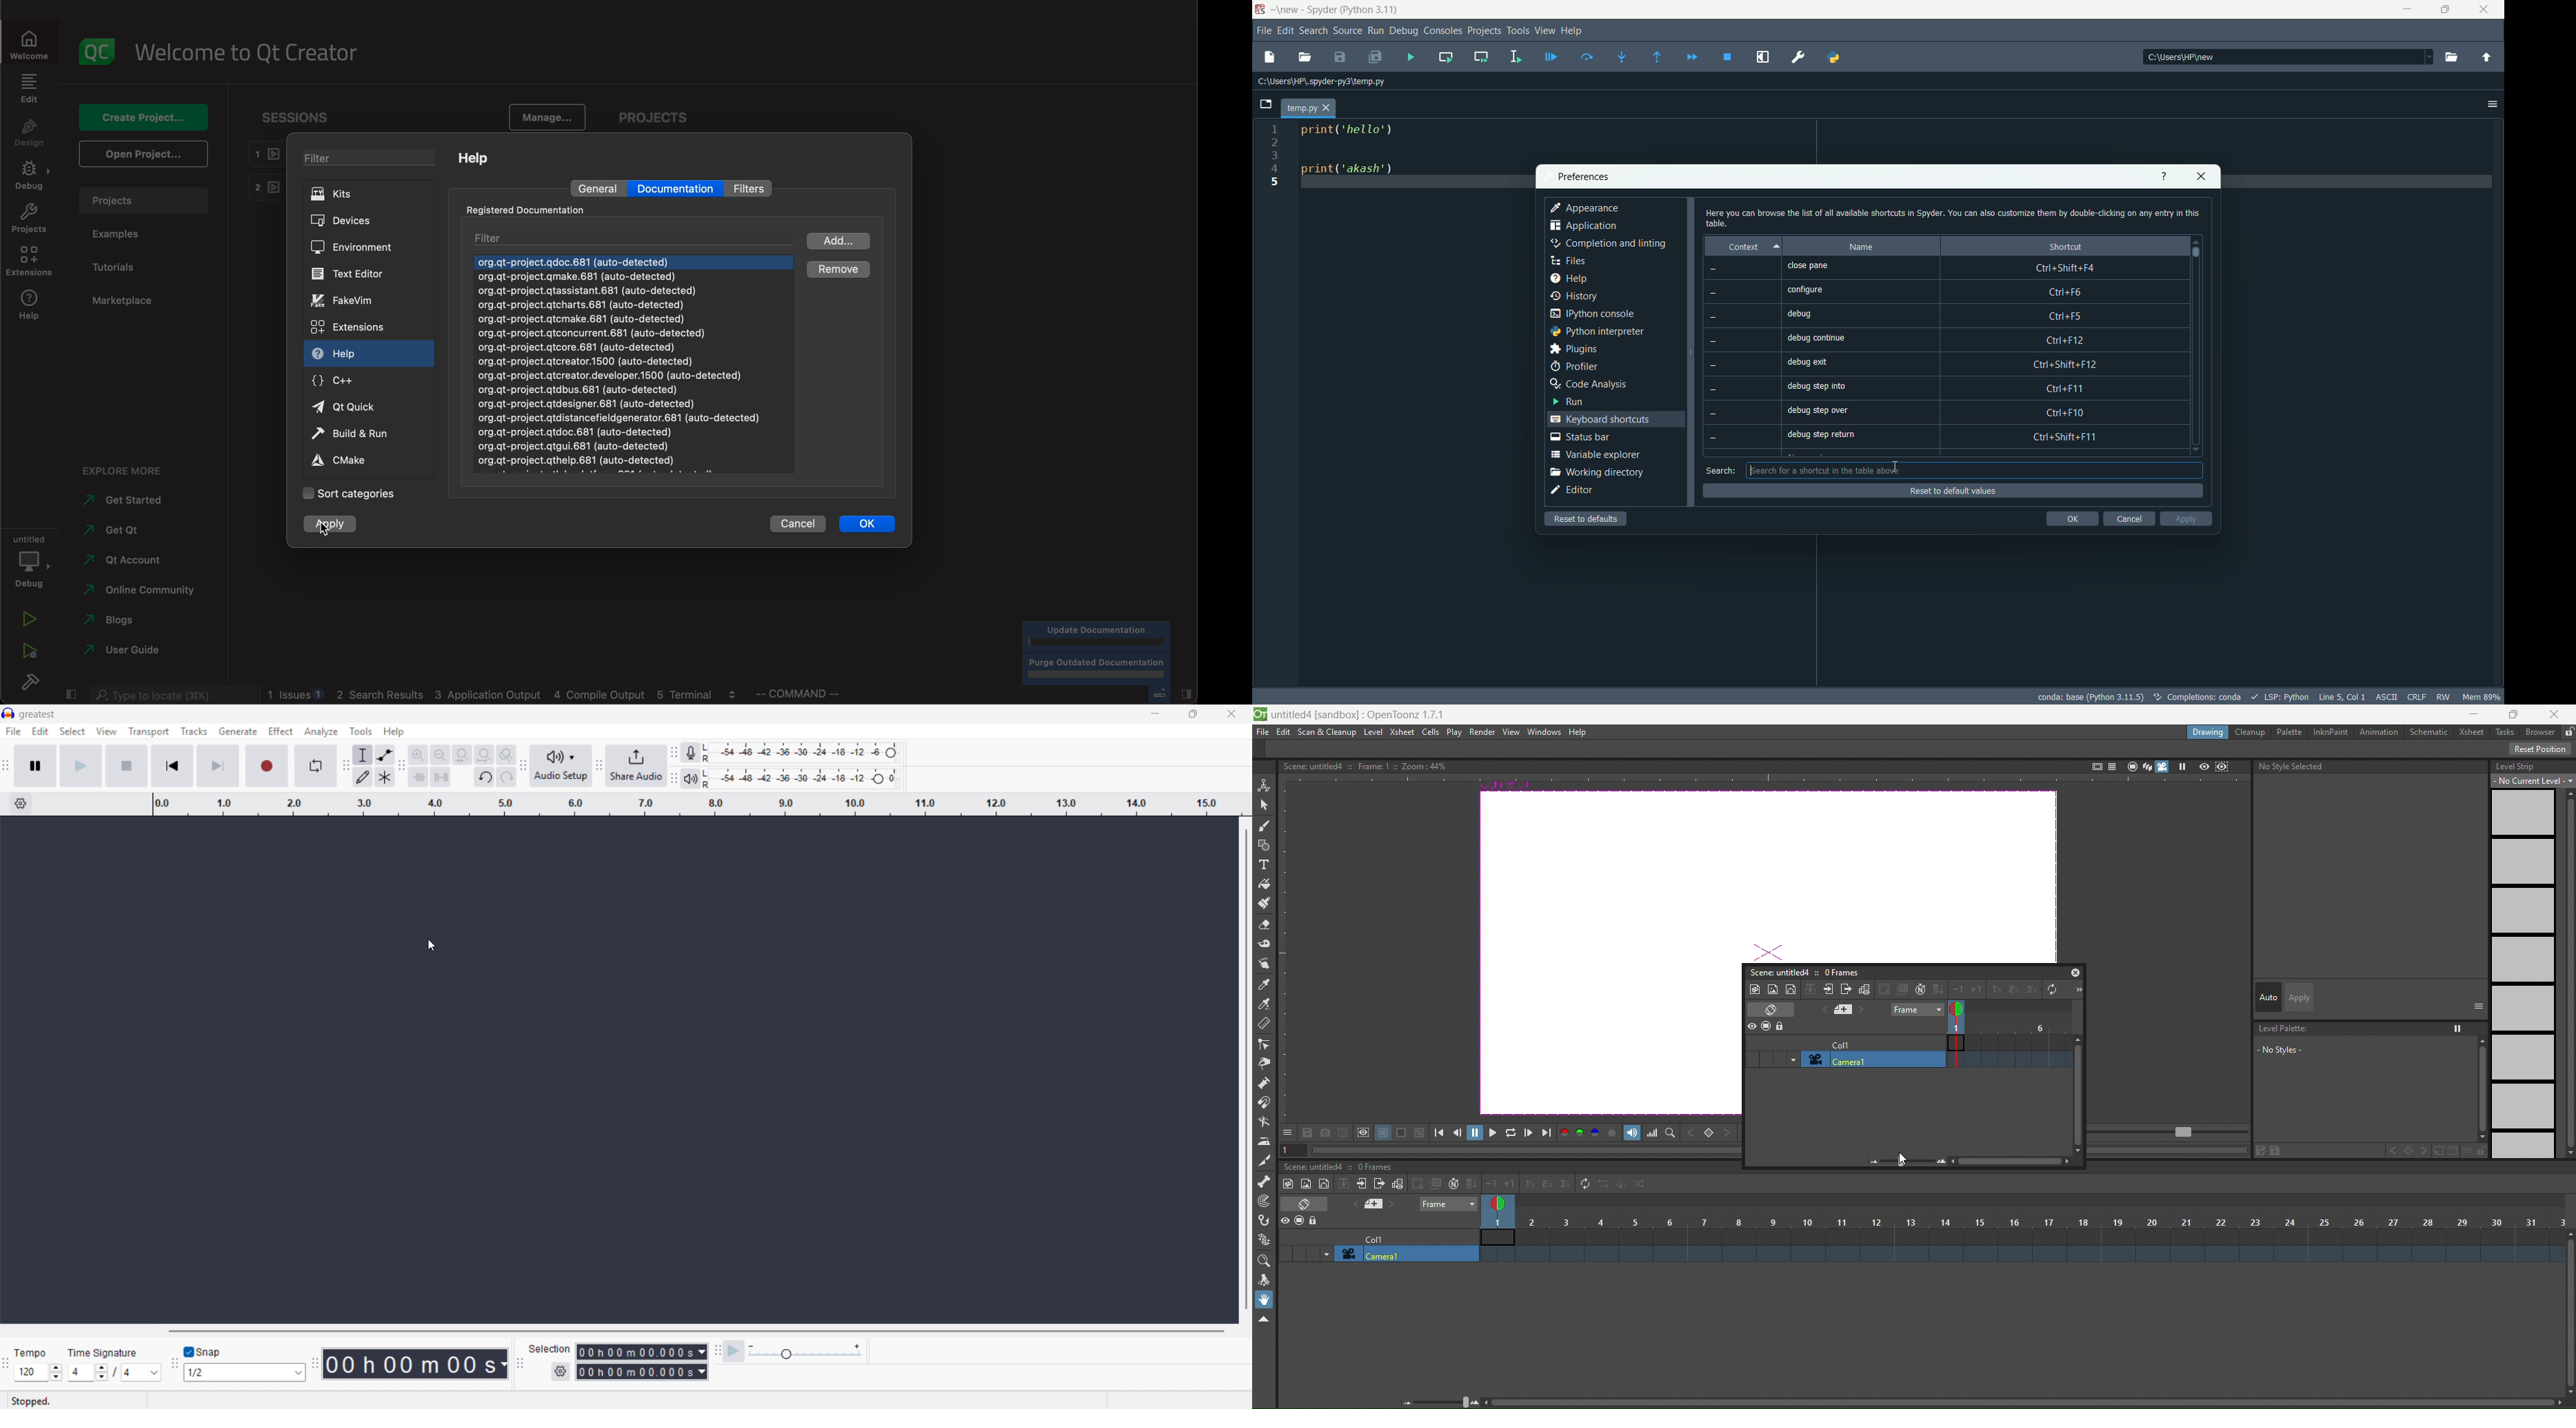  What do you see at coordinates (1573, 491) in the screenshot?
I see `editor` at bounding box center [1573, 491].